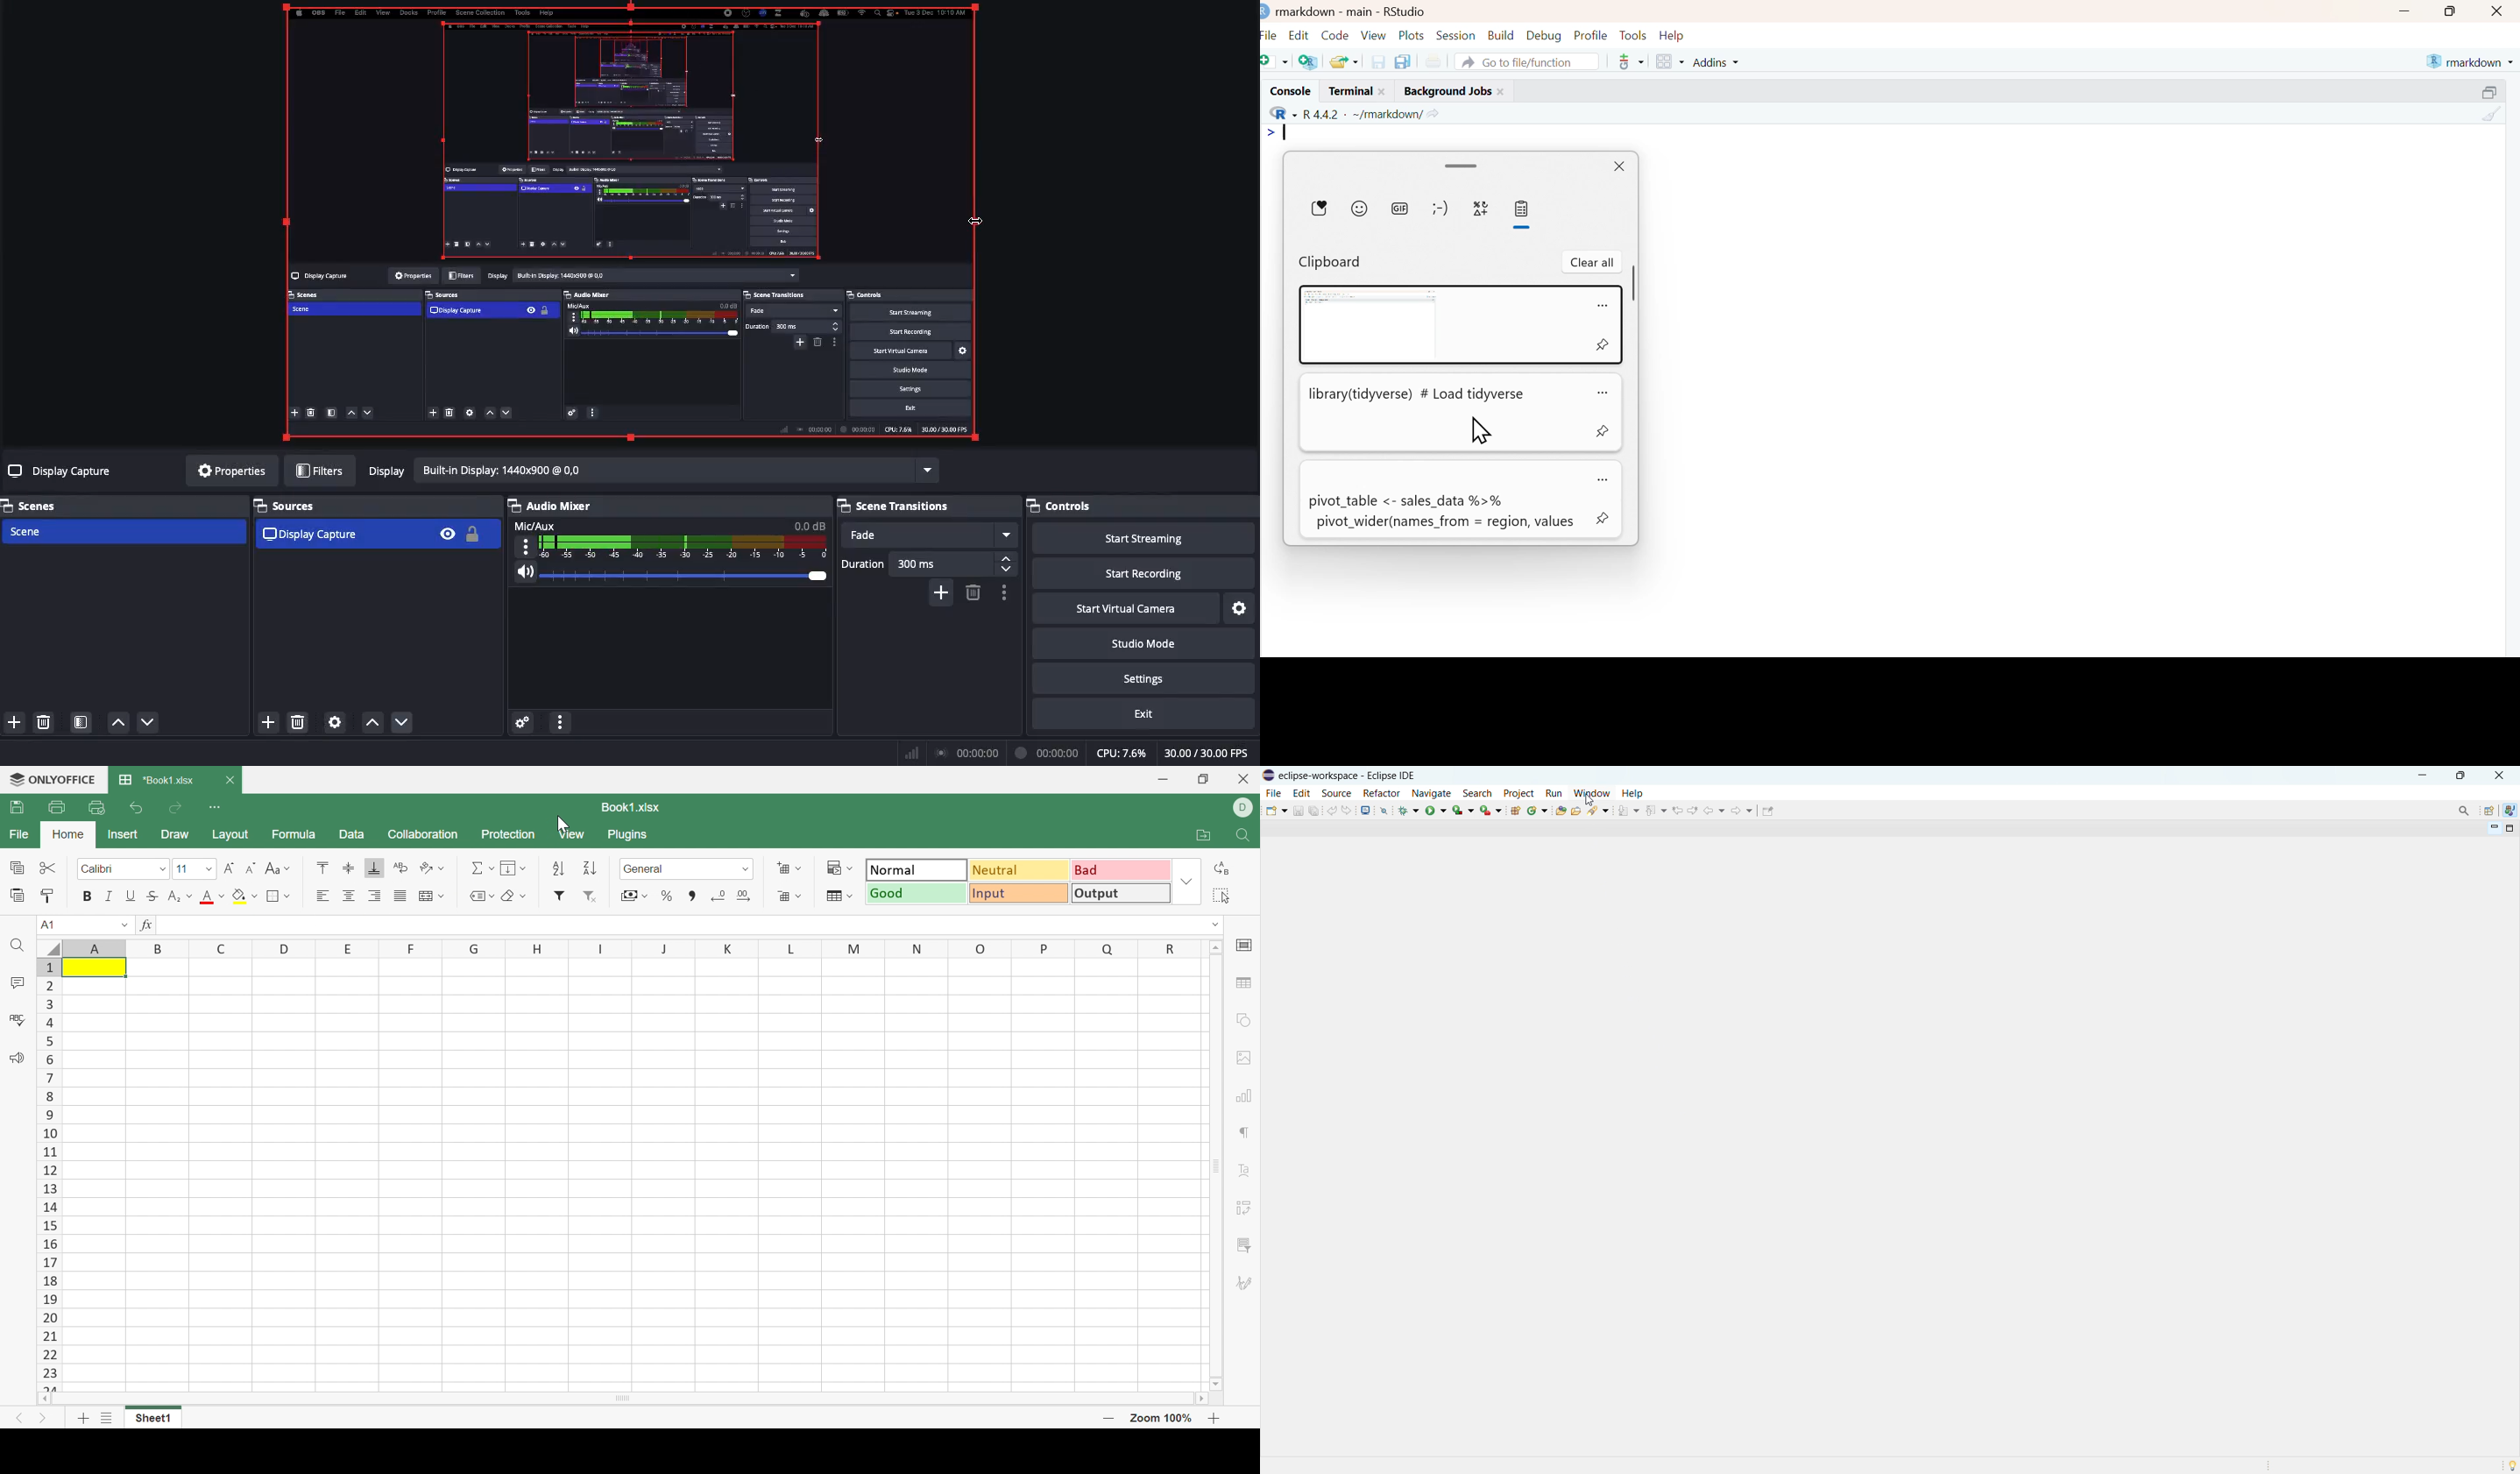 Image resolution: width=2520 pixels, height=1484 pixels. What do you see at coordinates (840, 895) in the screenshot?
I see `Format table as template` at bounding box center [840, 895].